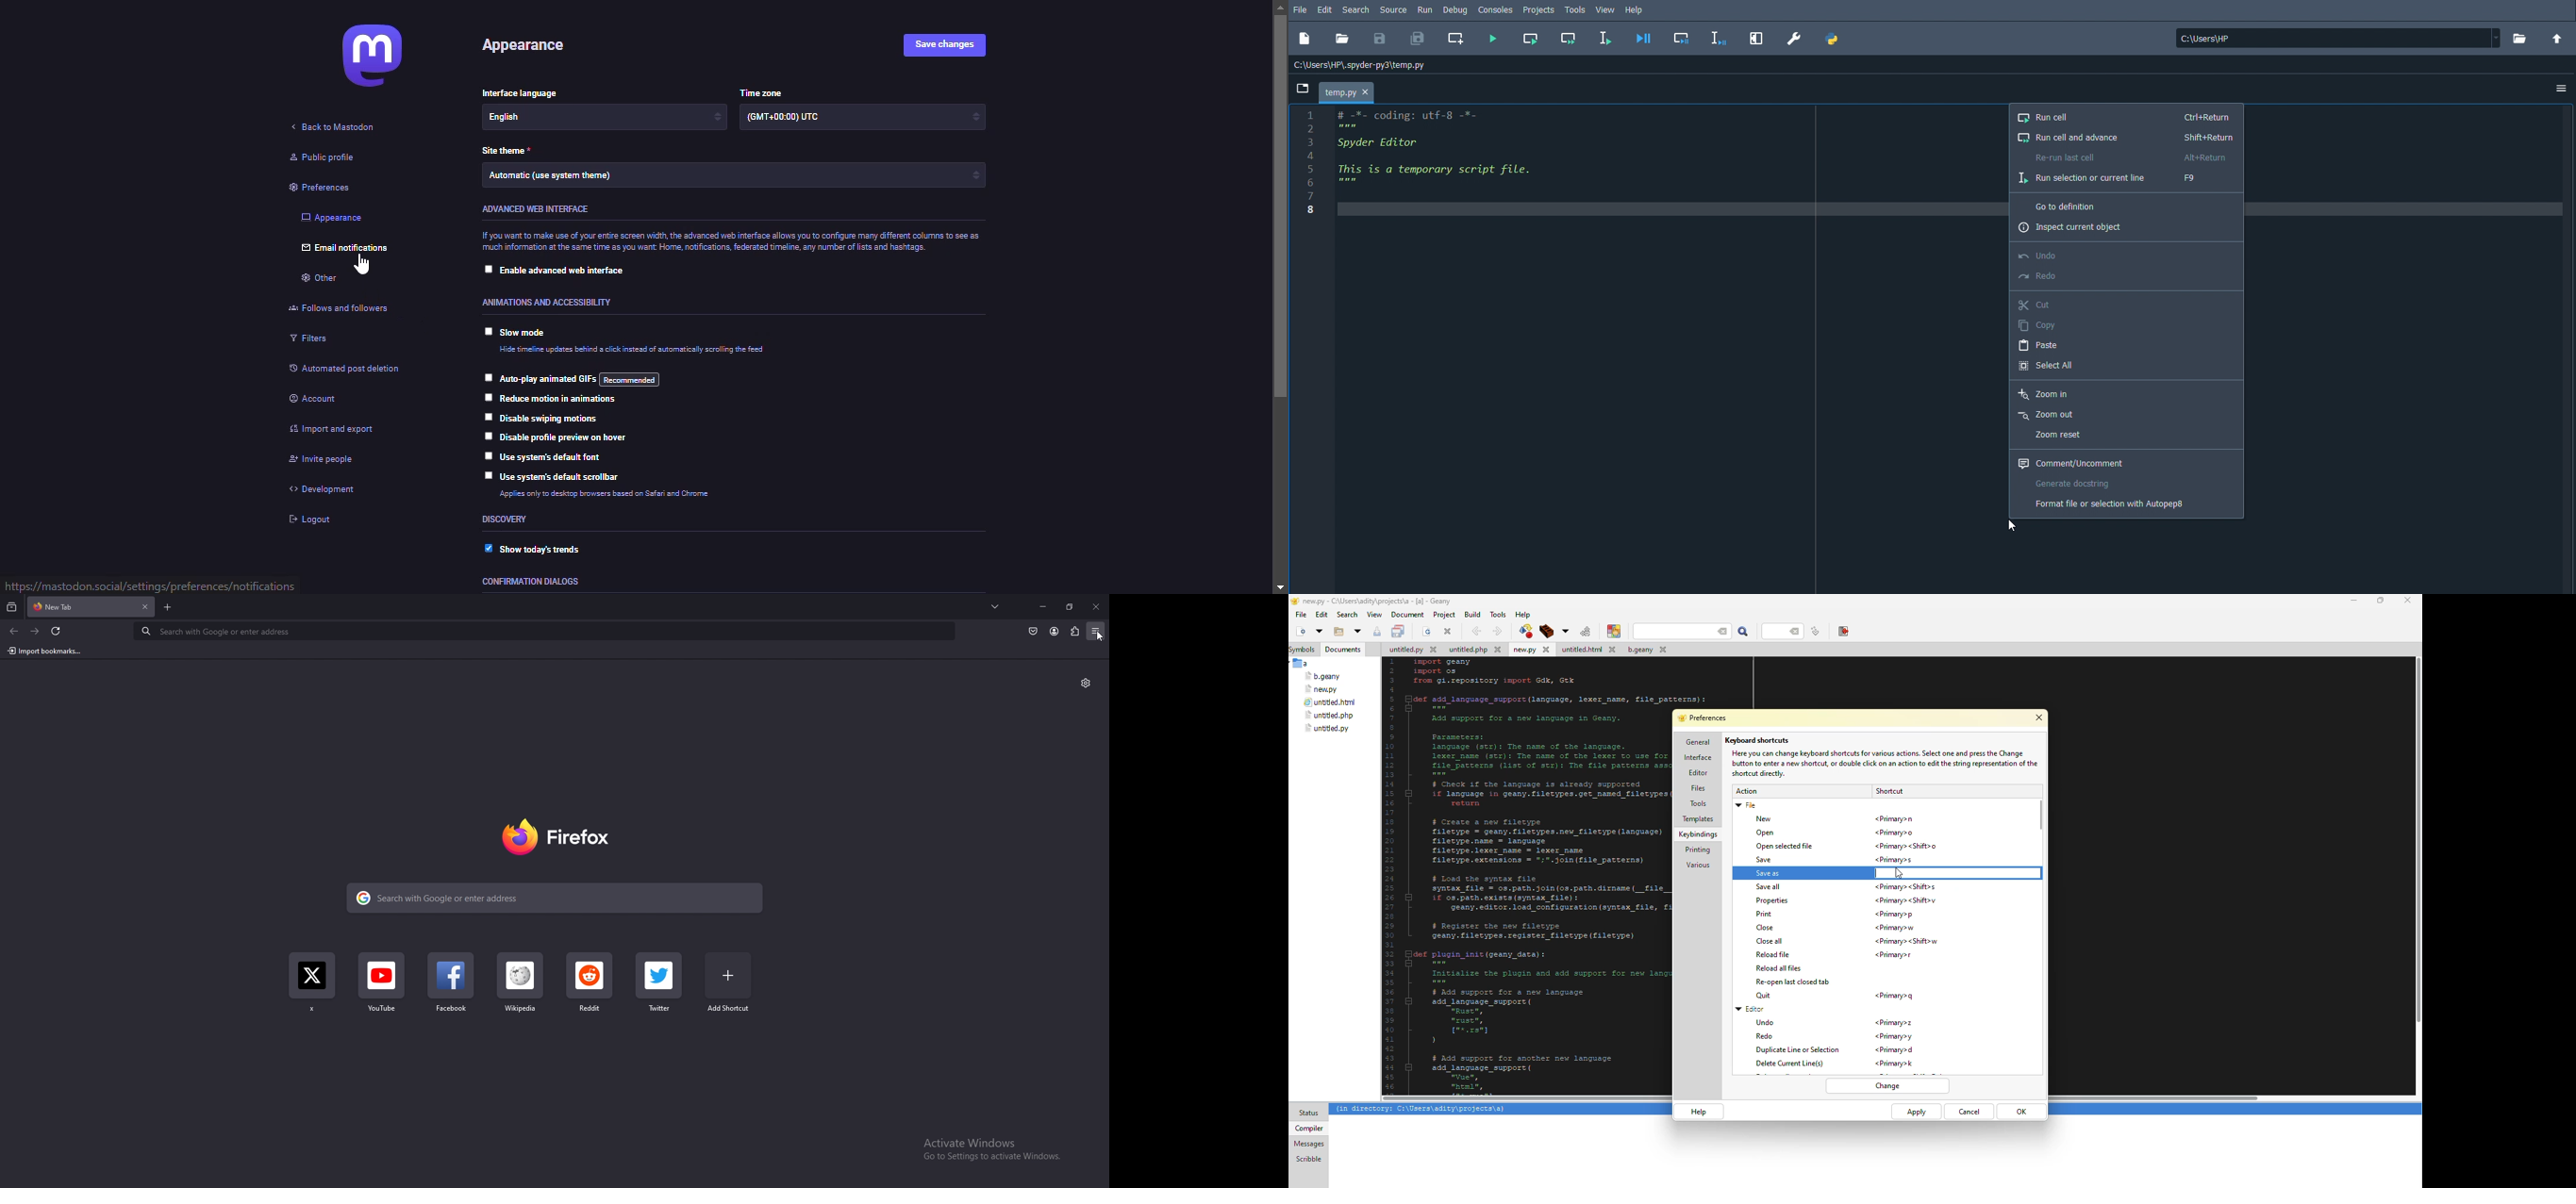 The width and height of the screenshot is (2576, 1204). What do you see at coordinates (1328, 716) in the screenshot?
I see `file` at bounding box center [1328, 716].